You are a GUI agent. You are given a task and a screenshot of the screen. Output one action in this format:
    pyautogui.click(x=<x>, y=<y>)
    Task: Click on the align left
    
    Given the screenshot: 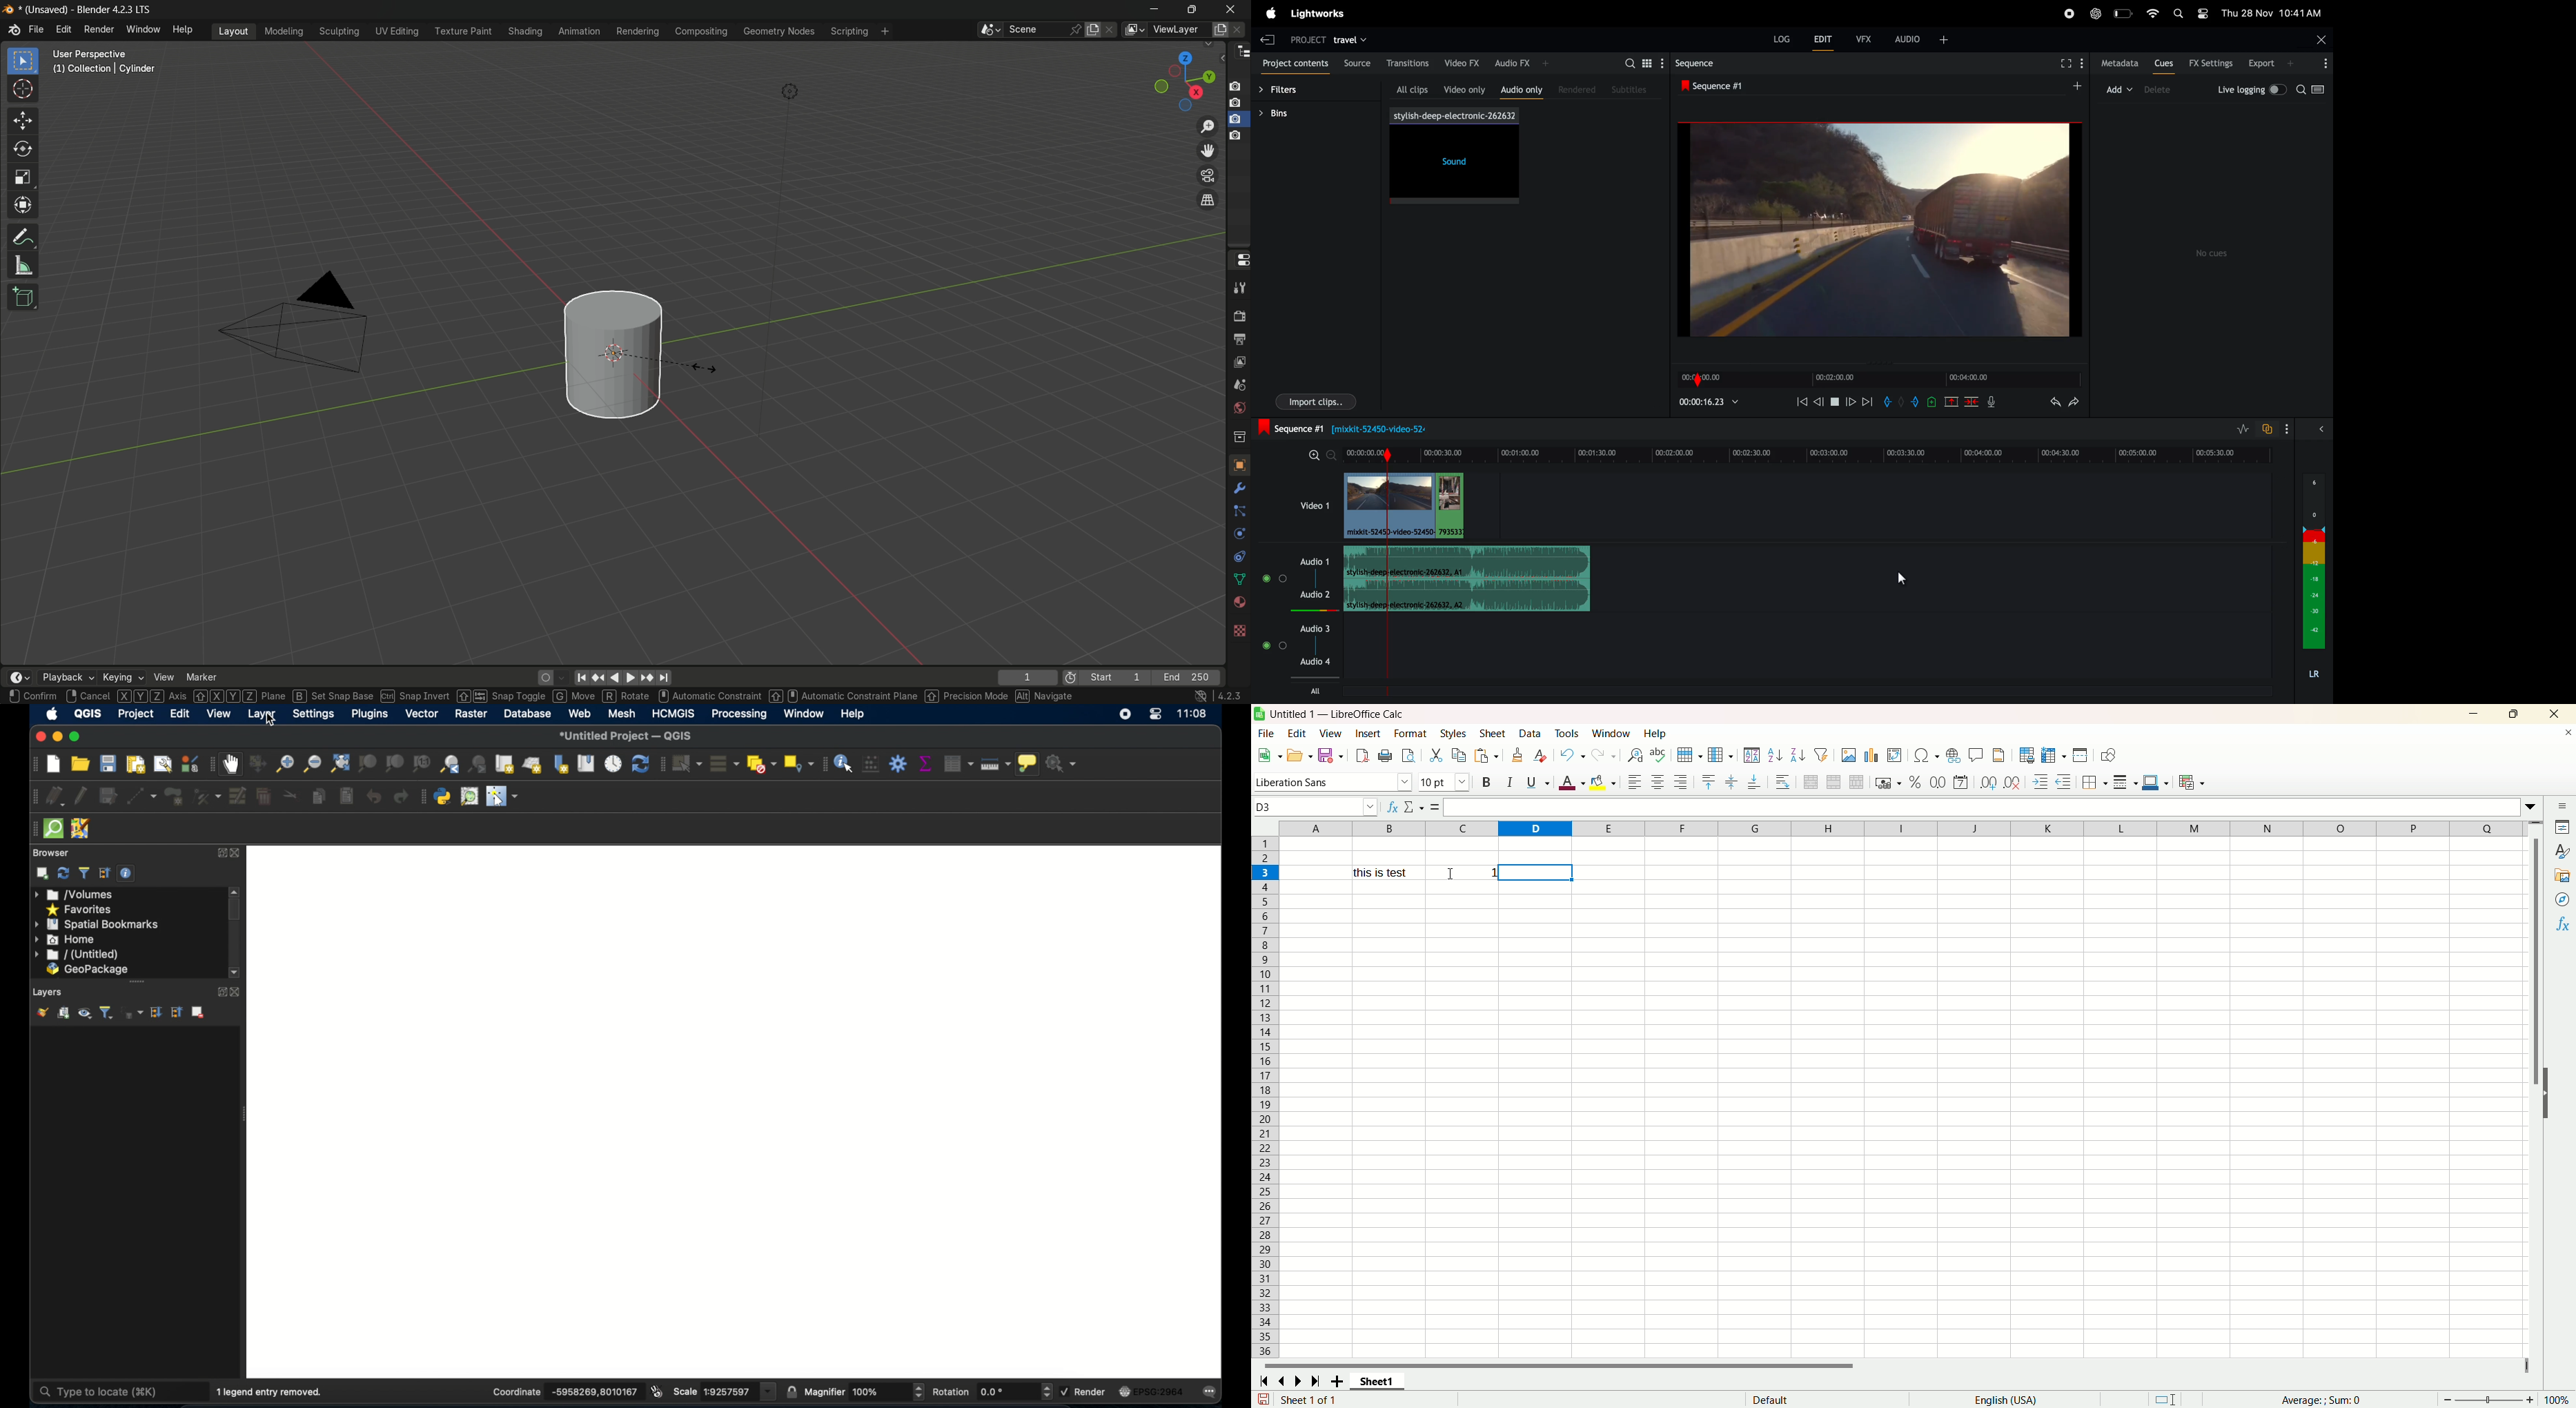 What is the action you would take?
    pyautogui.click(x=1633, y=783)
    